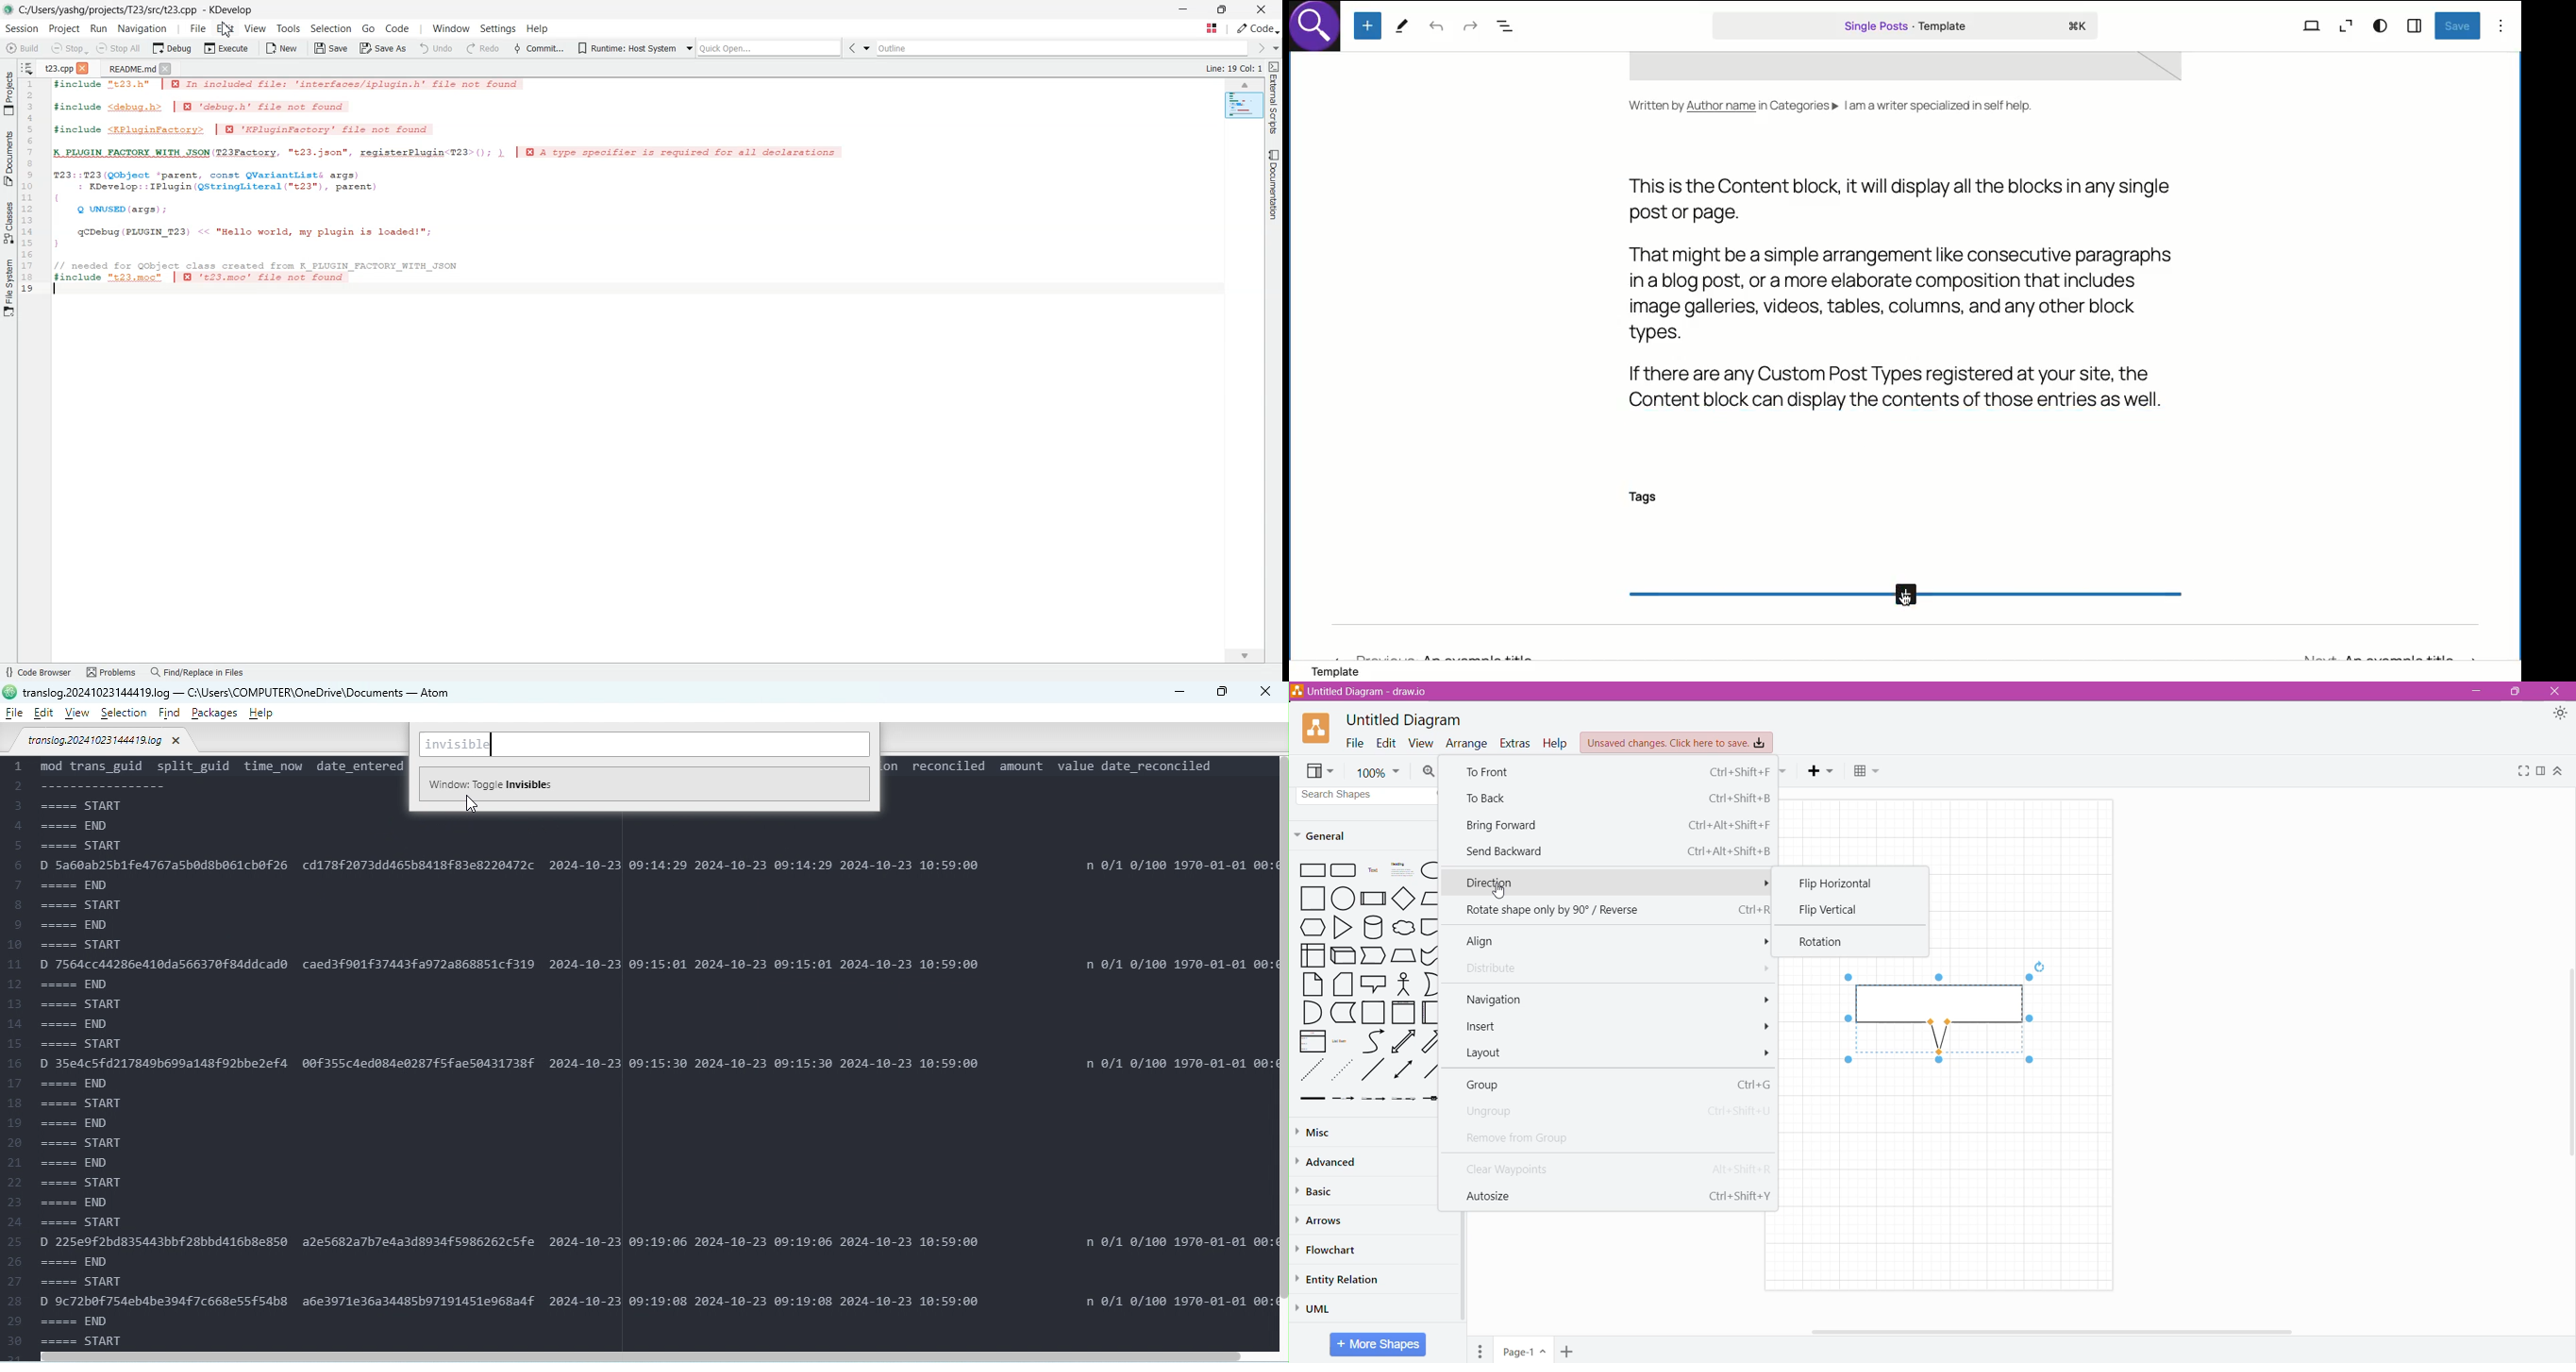 This screenshot has height=1372, width=2576. What do you see at coordinates (1312, 955) in the screenshot?
I see `user interface` at bounding box center [1312, 955].